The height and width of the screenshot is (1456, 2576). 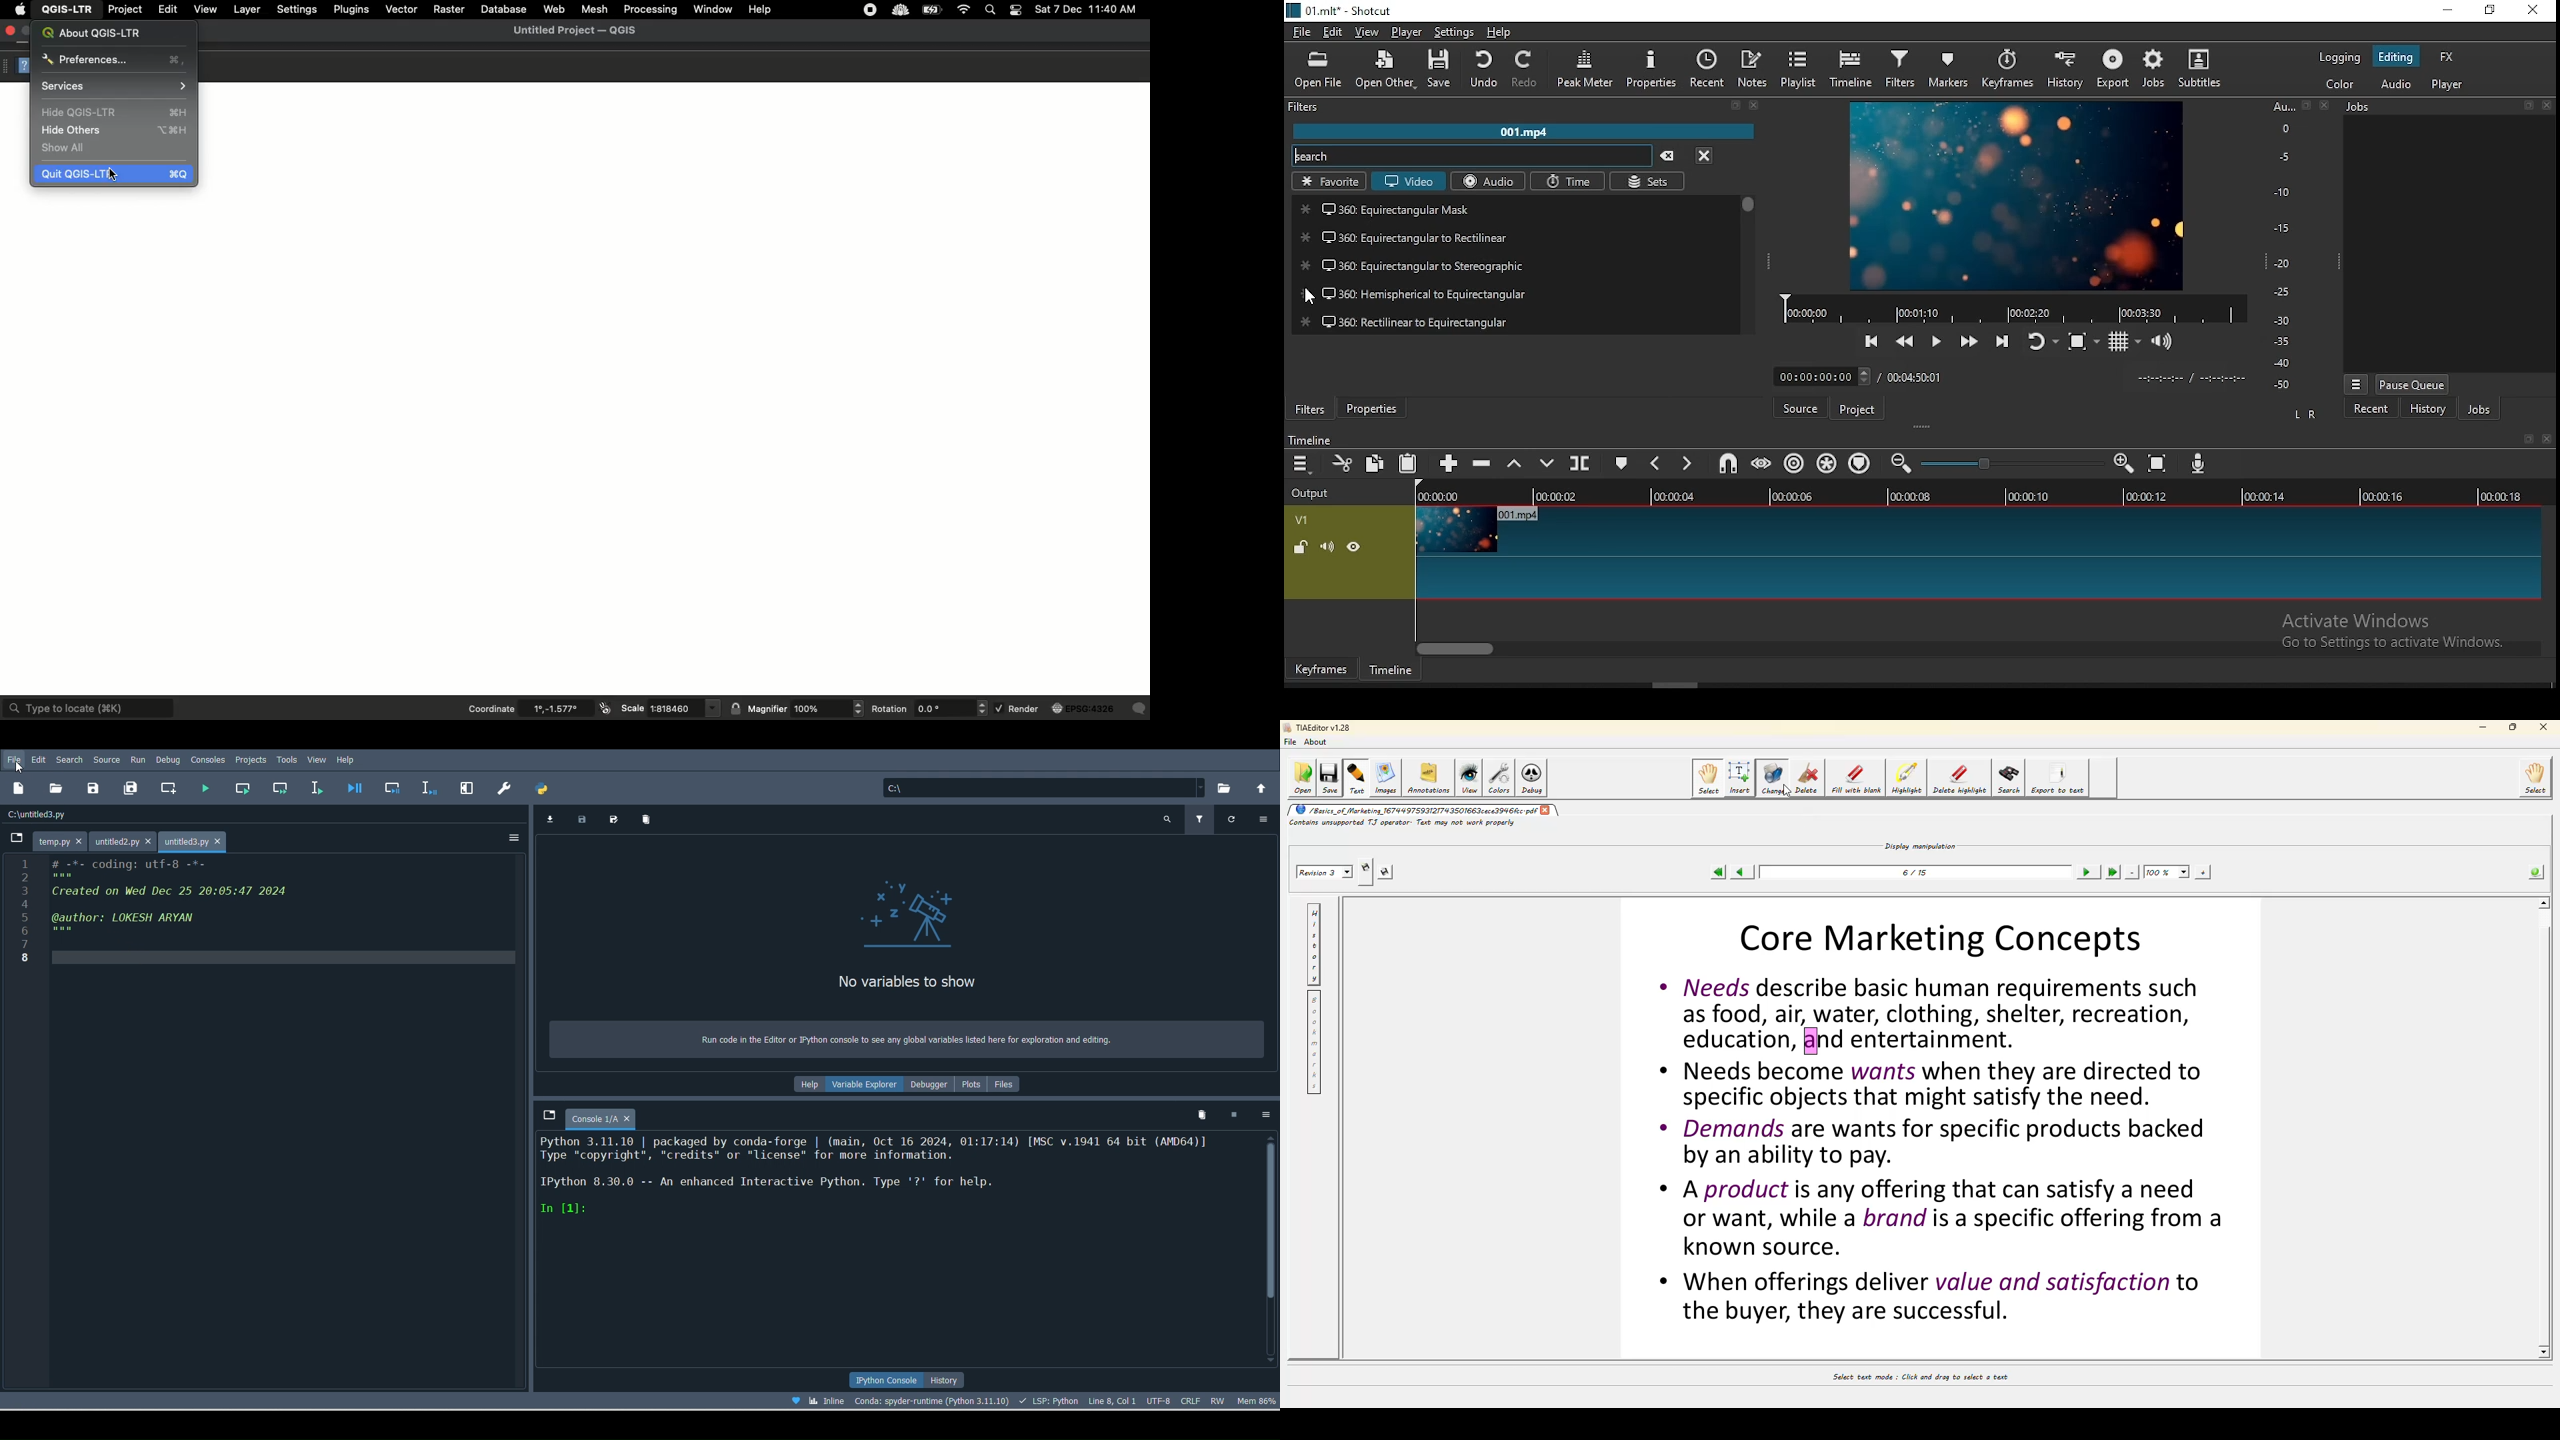 What do you see at coordinates (1754, 206) in the screenshot?
I see `scroll` at bounding box center [1754, 206].